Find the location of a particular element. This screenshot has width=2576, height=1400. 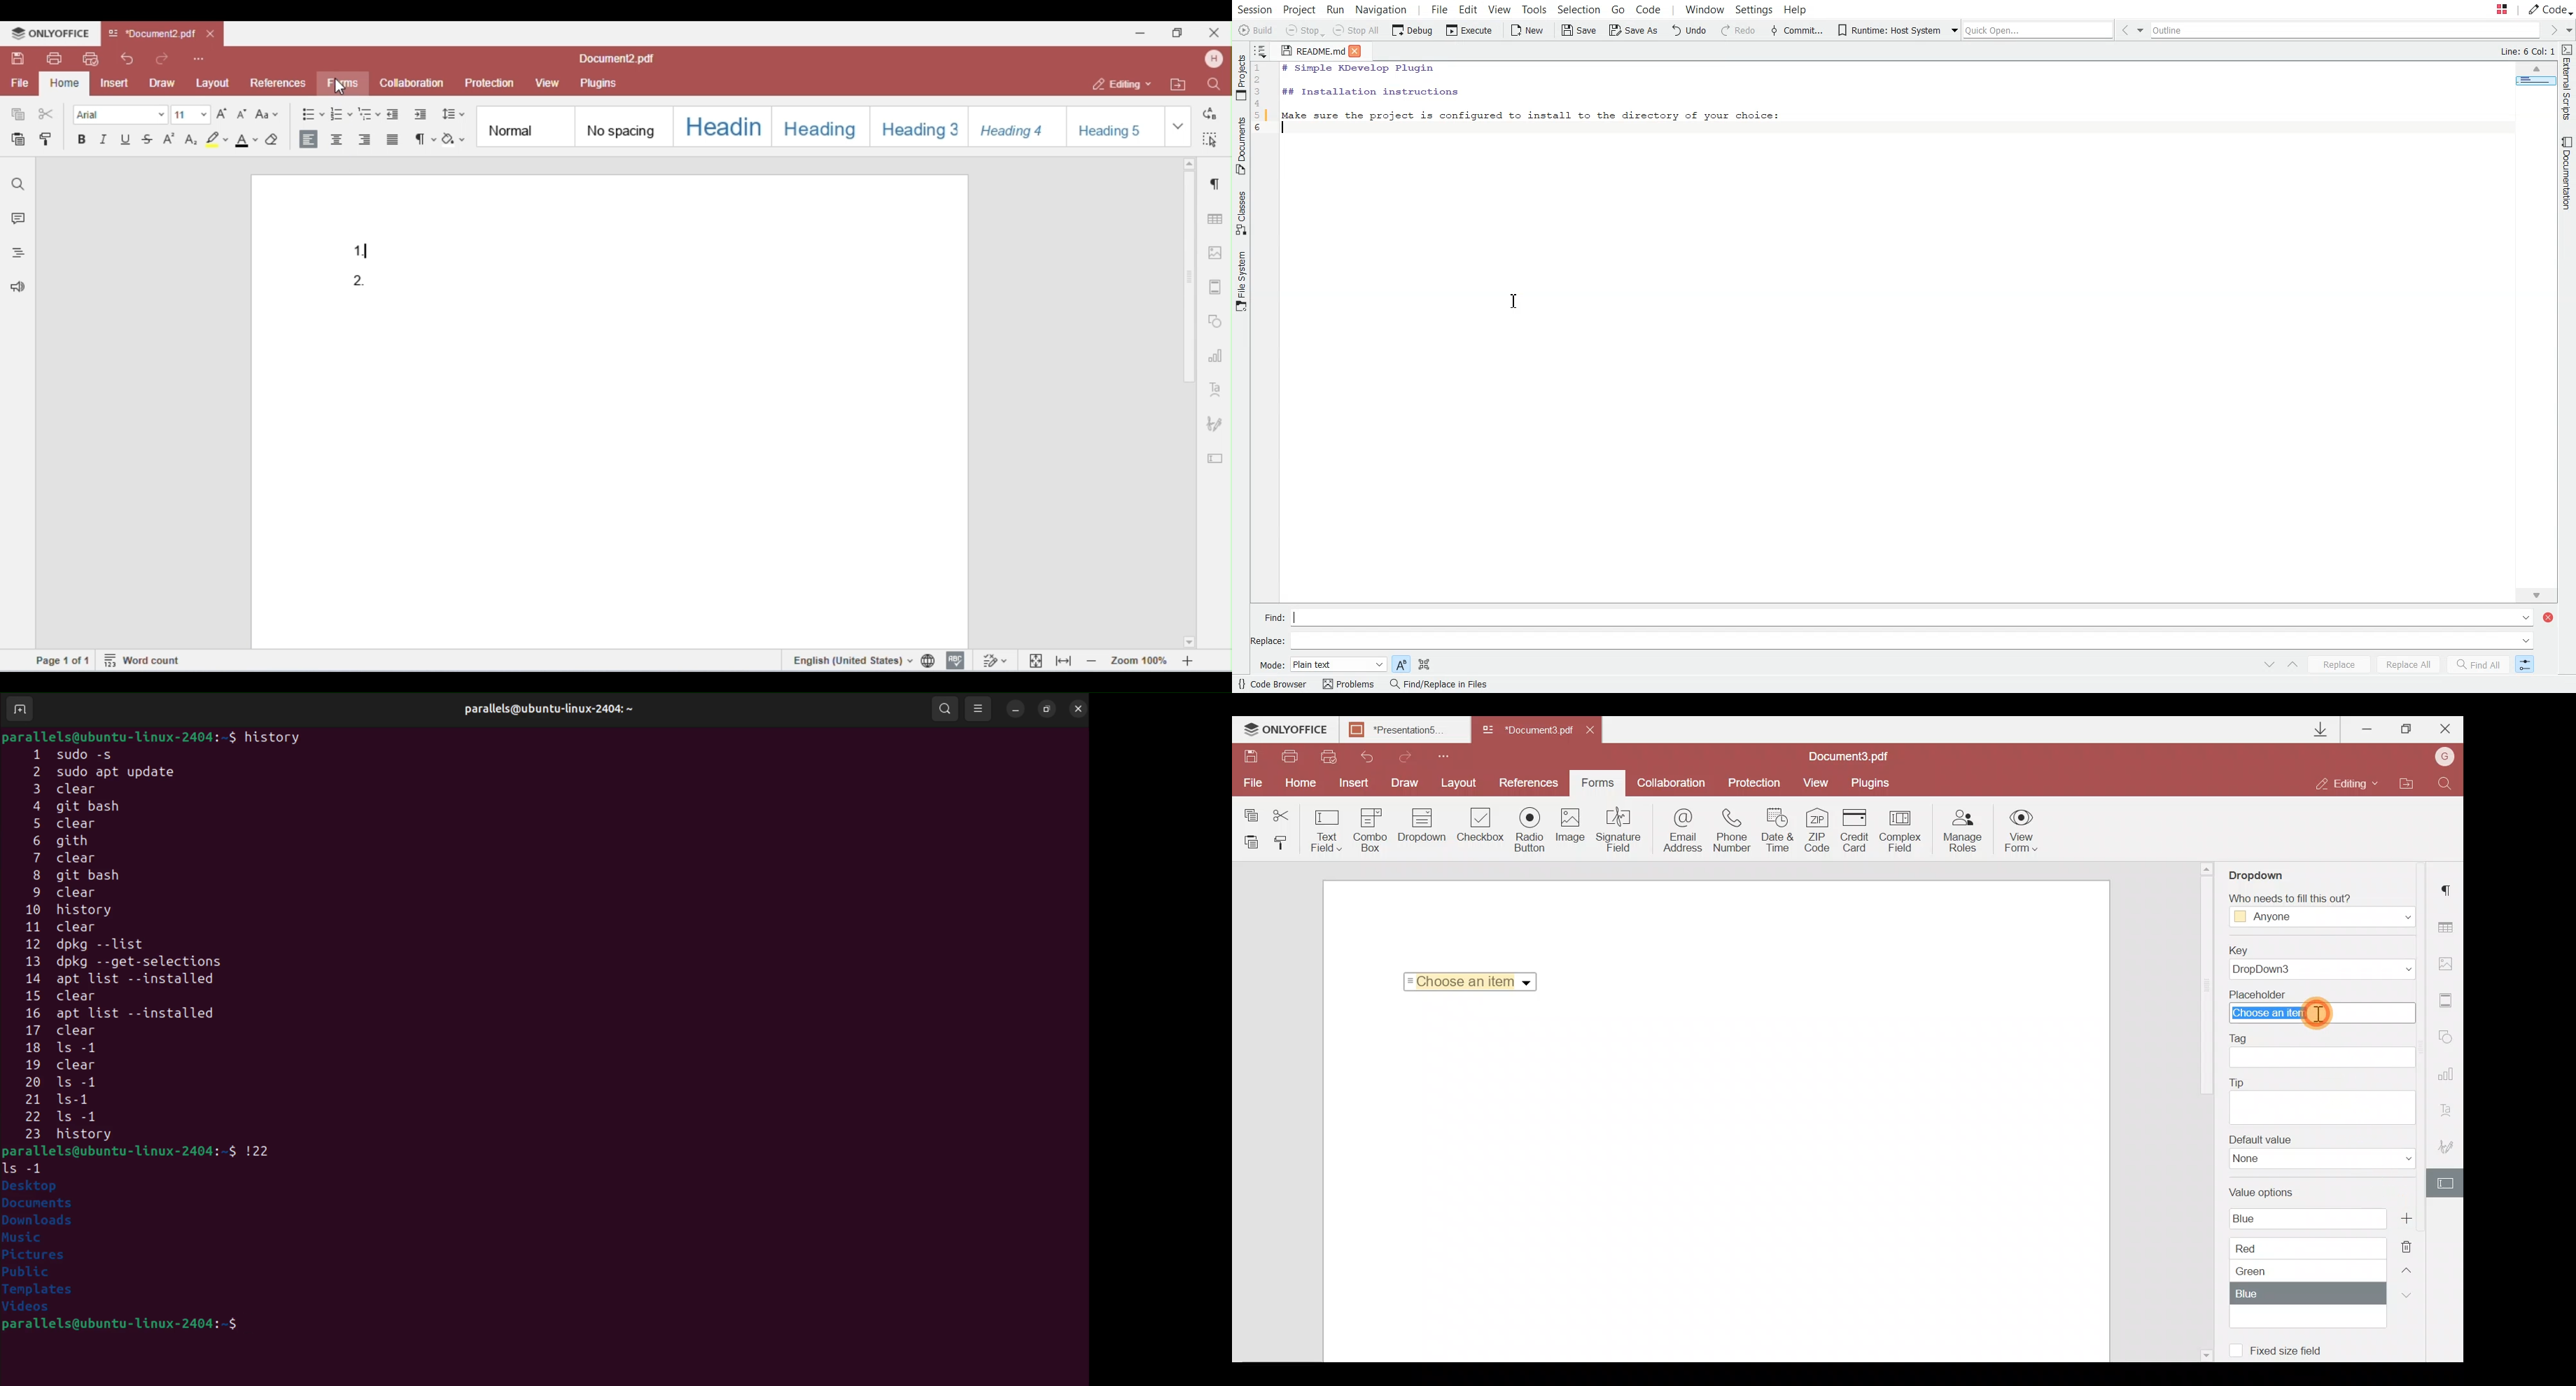

16 apt list installed is located at coordinates (120, 1014).